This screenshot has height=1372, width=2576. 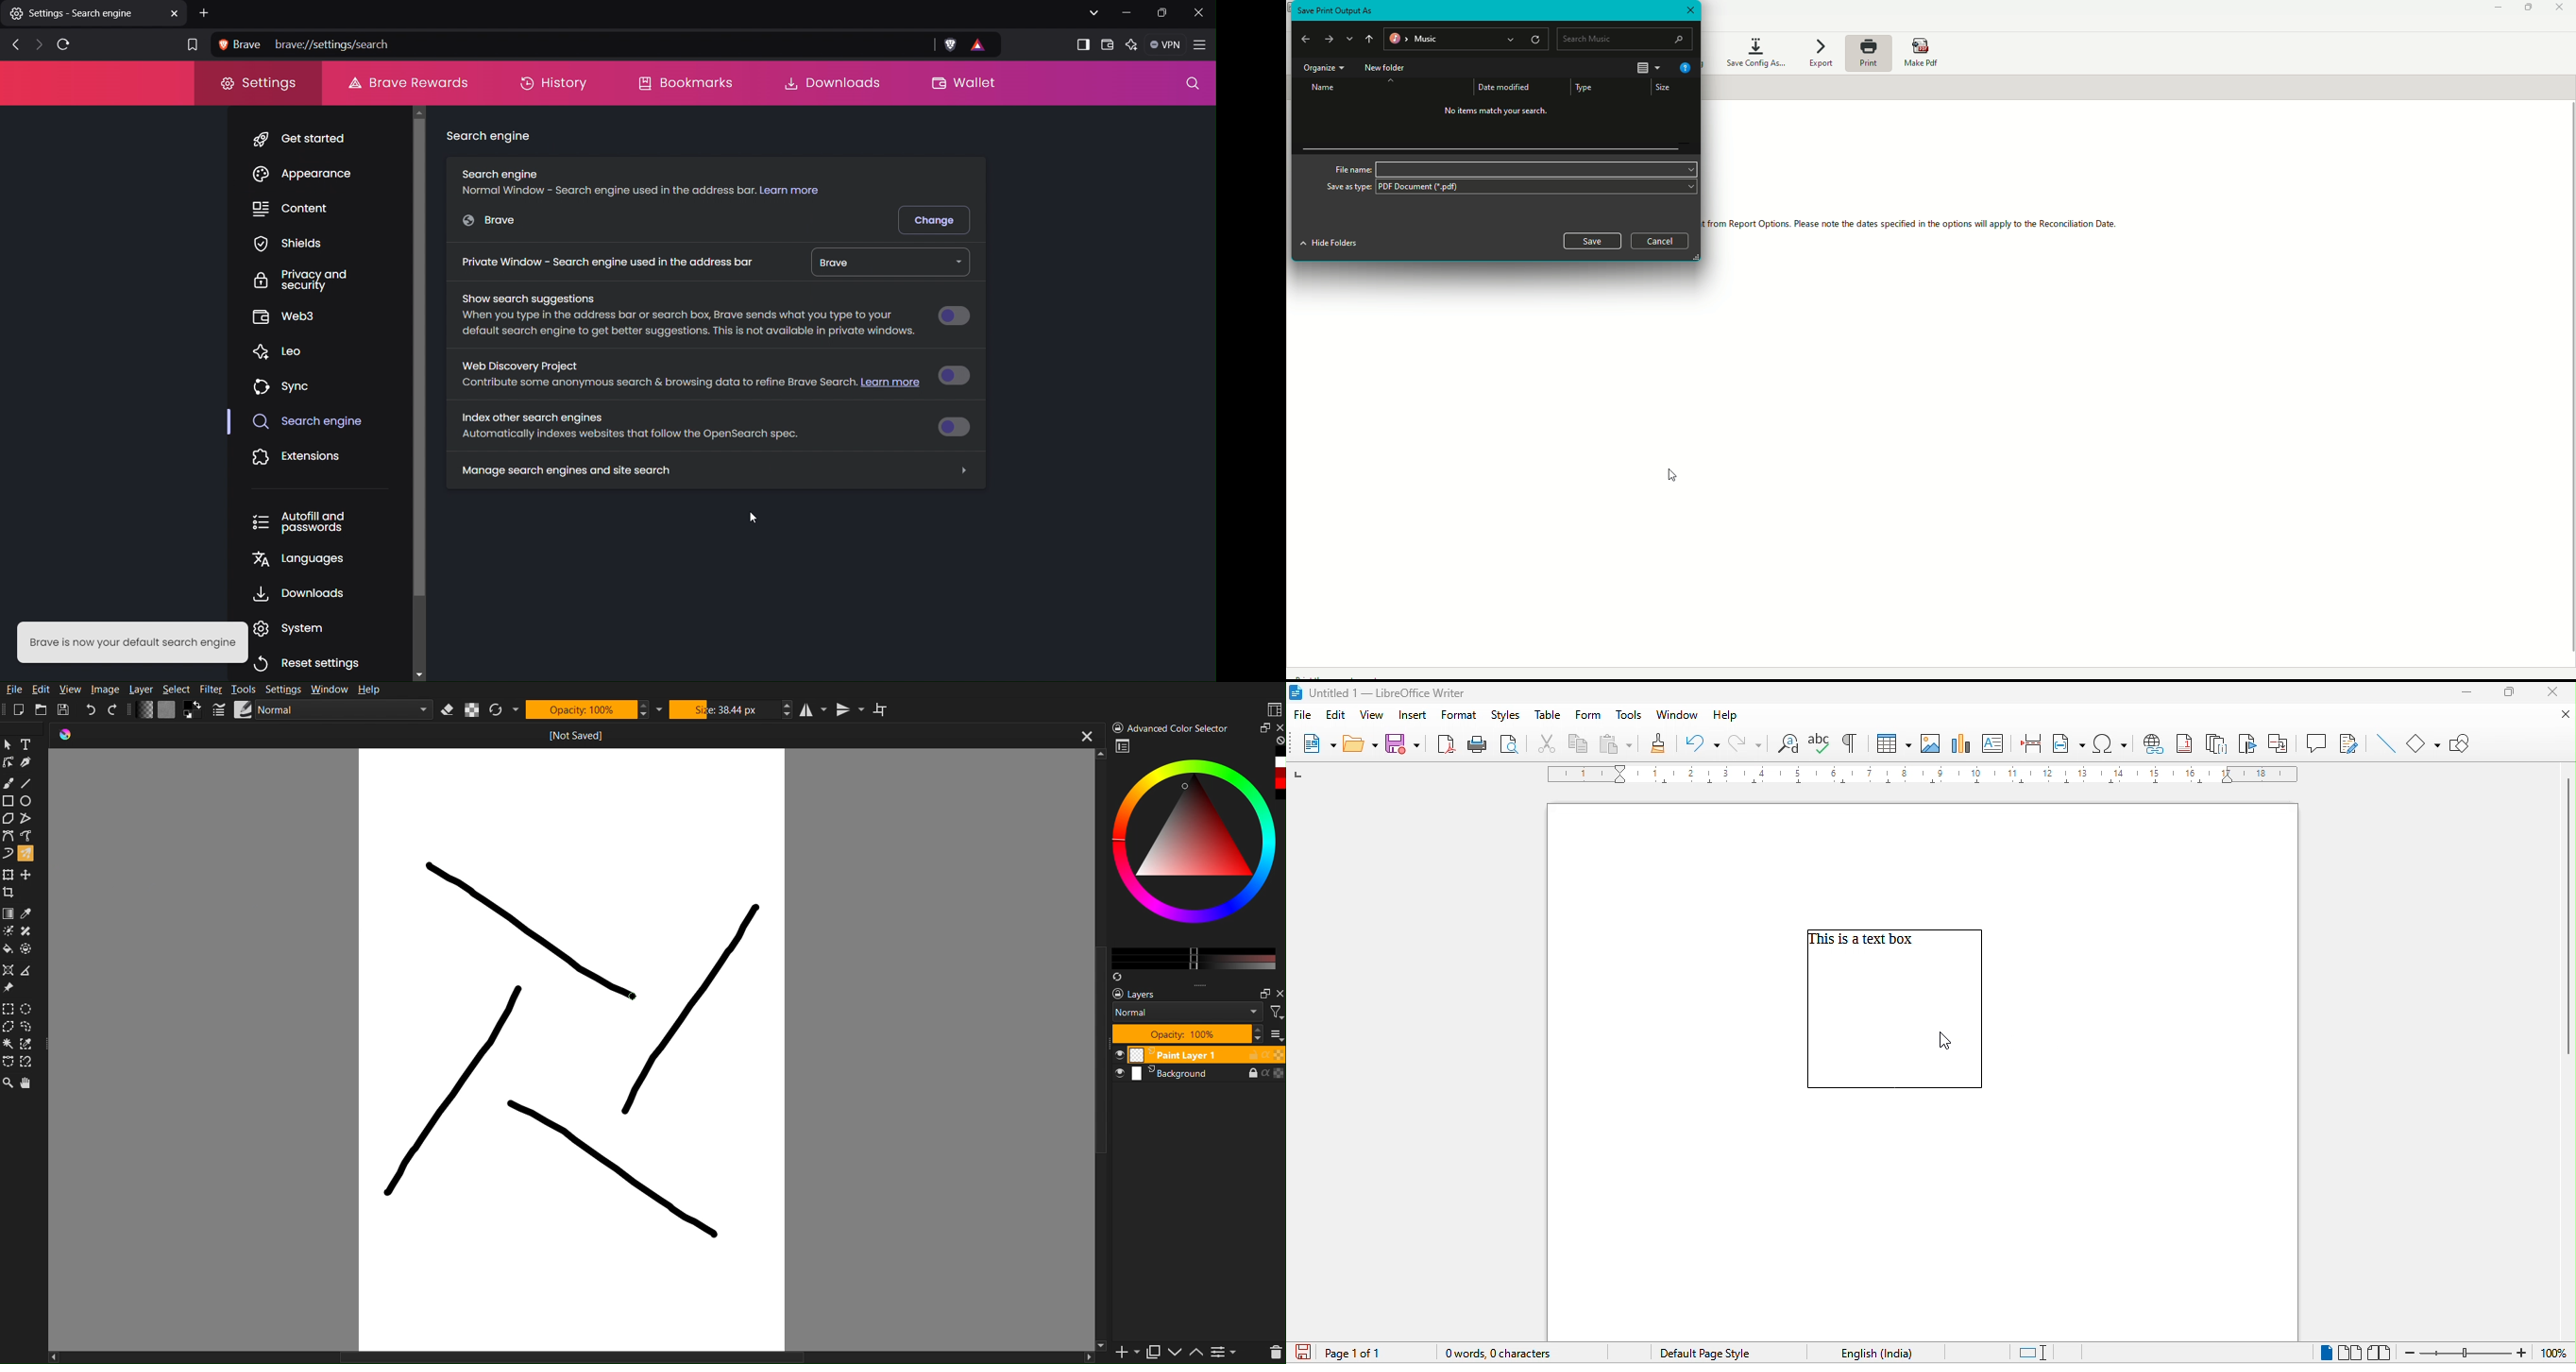 I want to click on Horizontal Scroll bar, so click(x=548, y=1356).